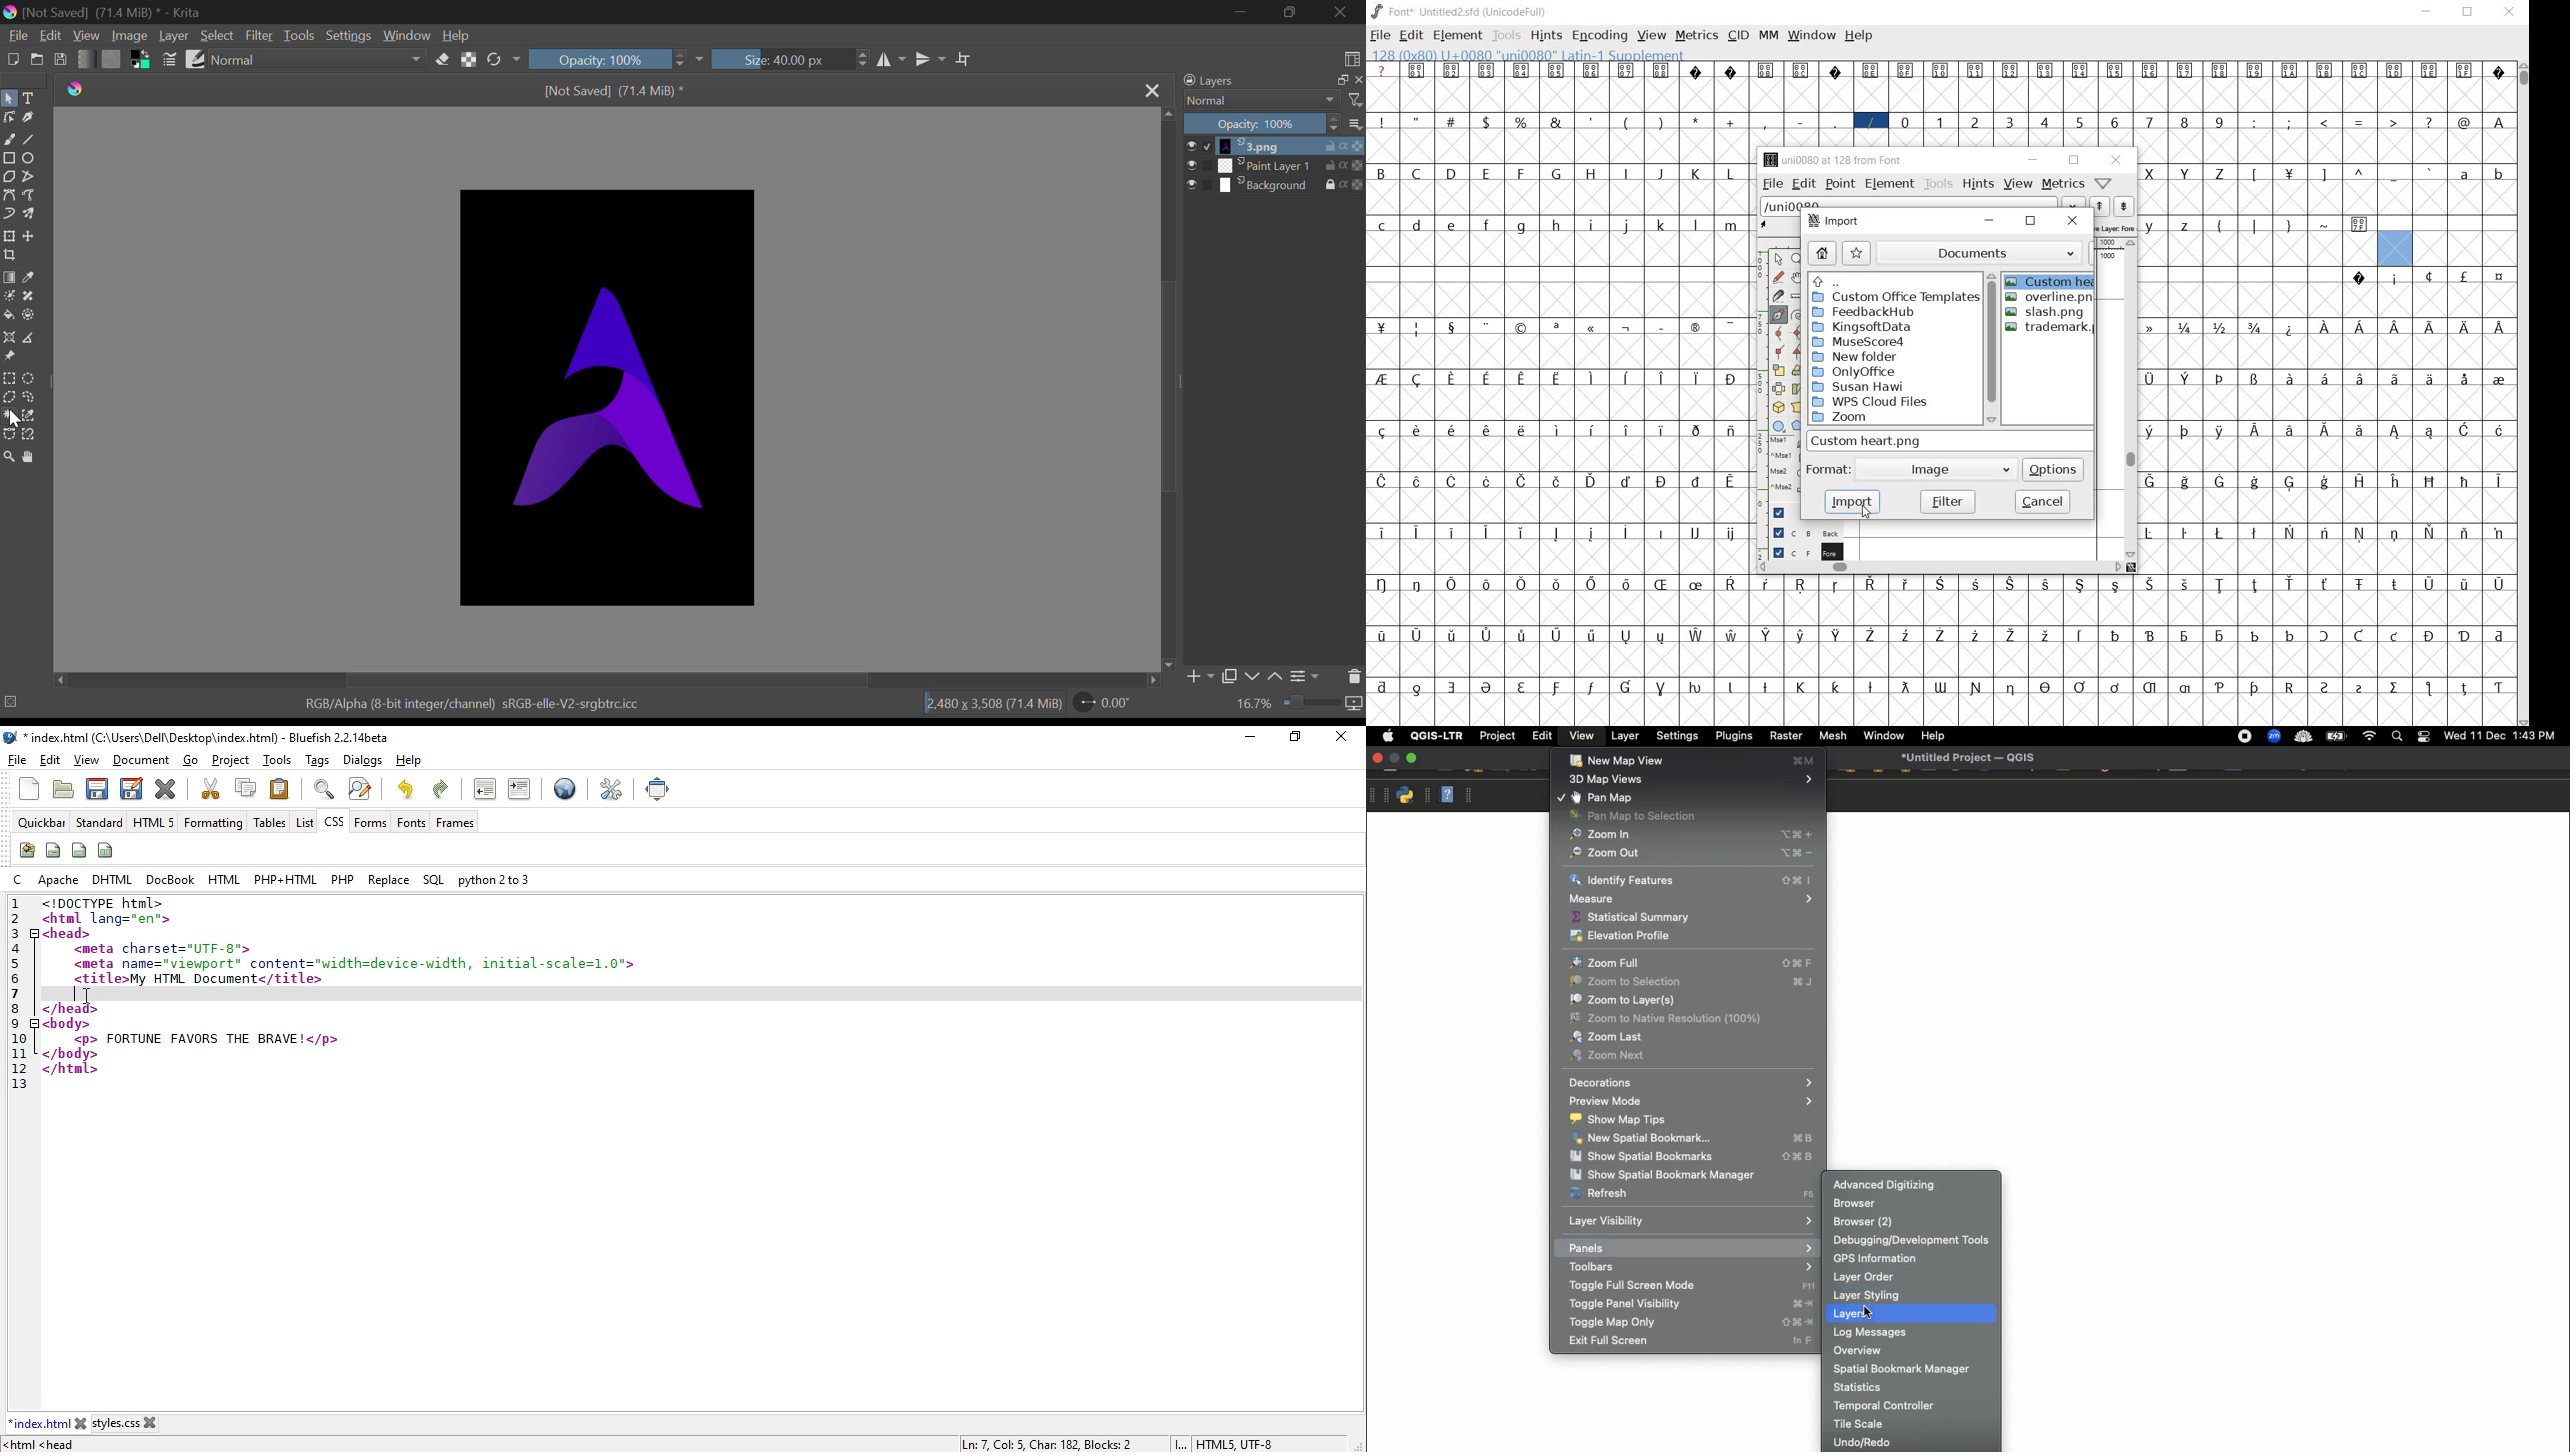 The image size is (2576, 1456). What do you see at coordinates (1696, 379) in the screenshot?
I see `glyph` at bounding box center [1696, 379].